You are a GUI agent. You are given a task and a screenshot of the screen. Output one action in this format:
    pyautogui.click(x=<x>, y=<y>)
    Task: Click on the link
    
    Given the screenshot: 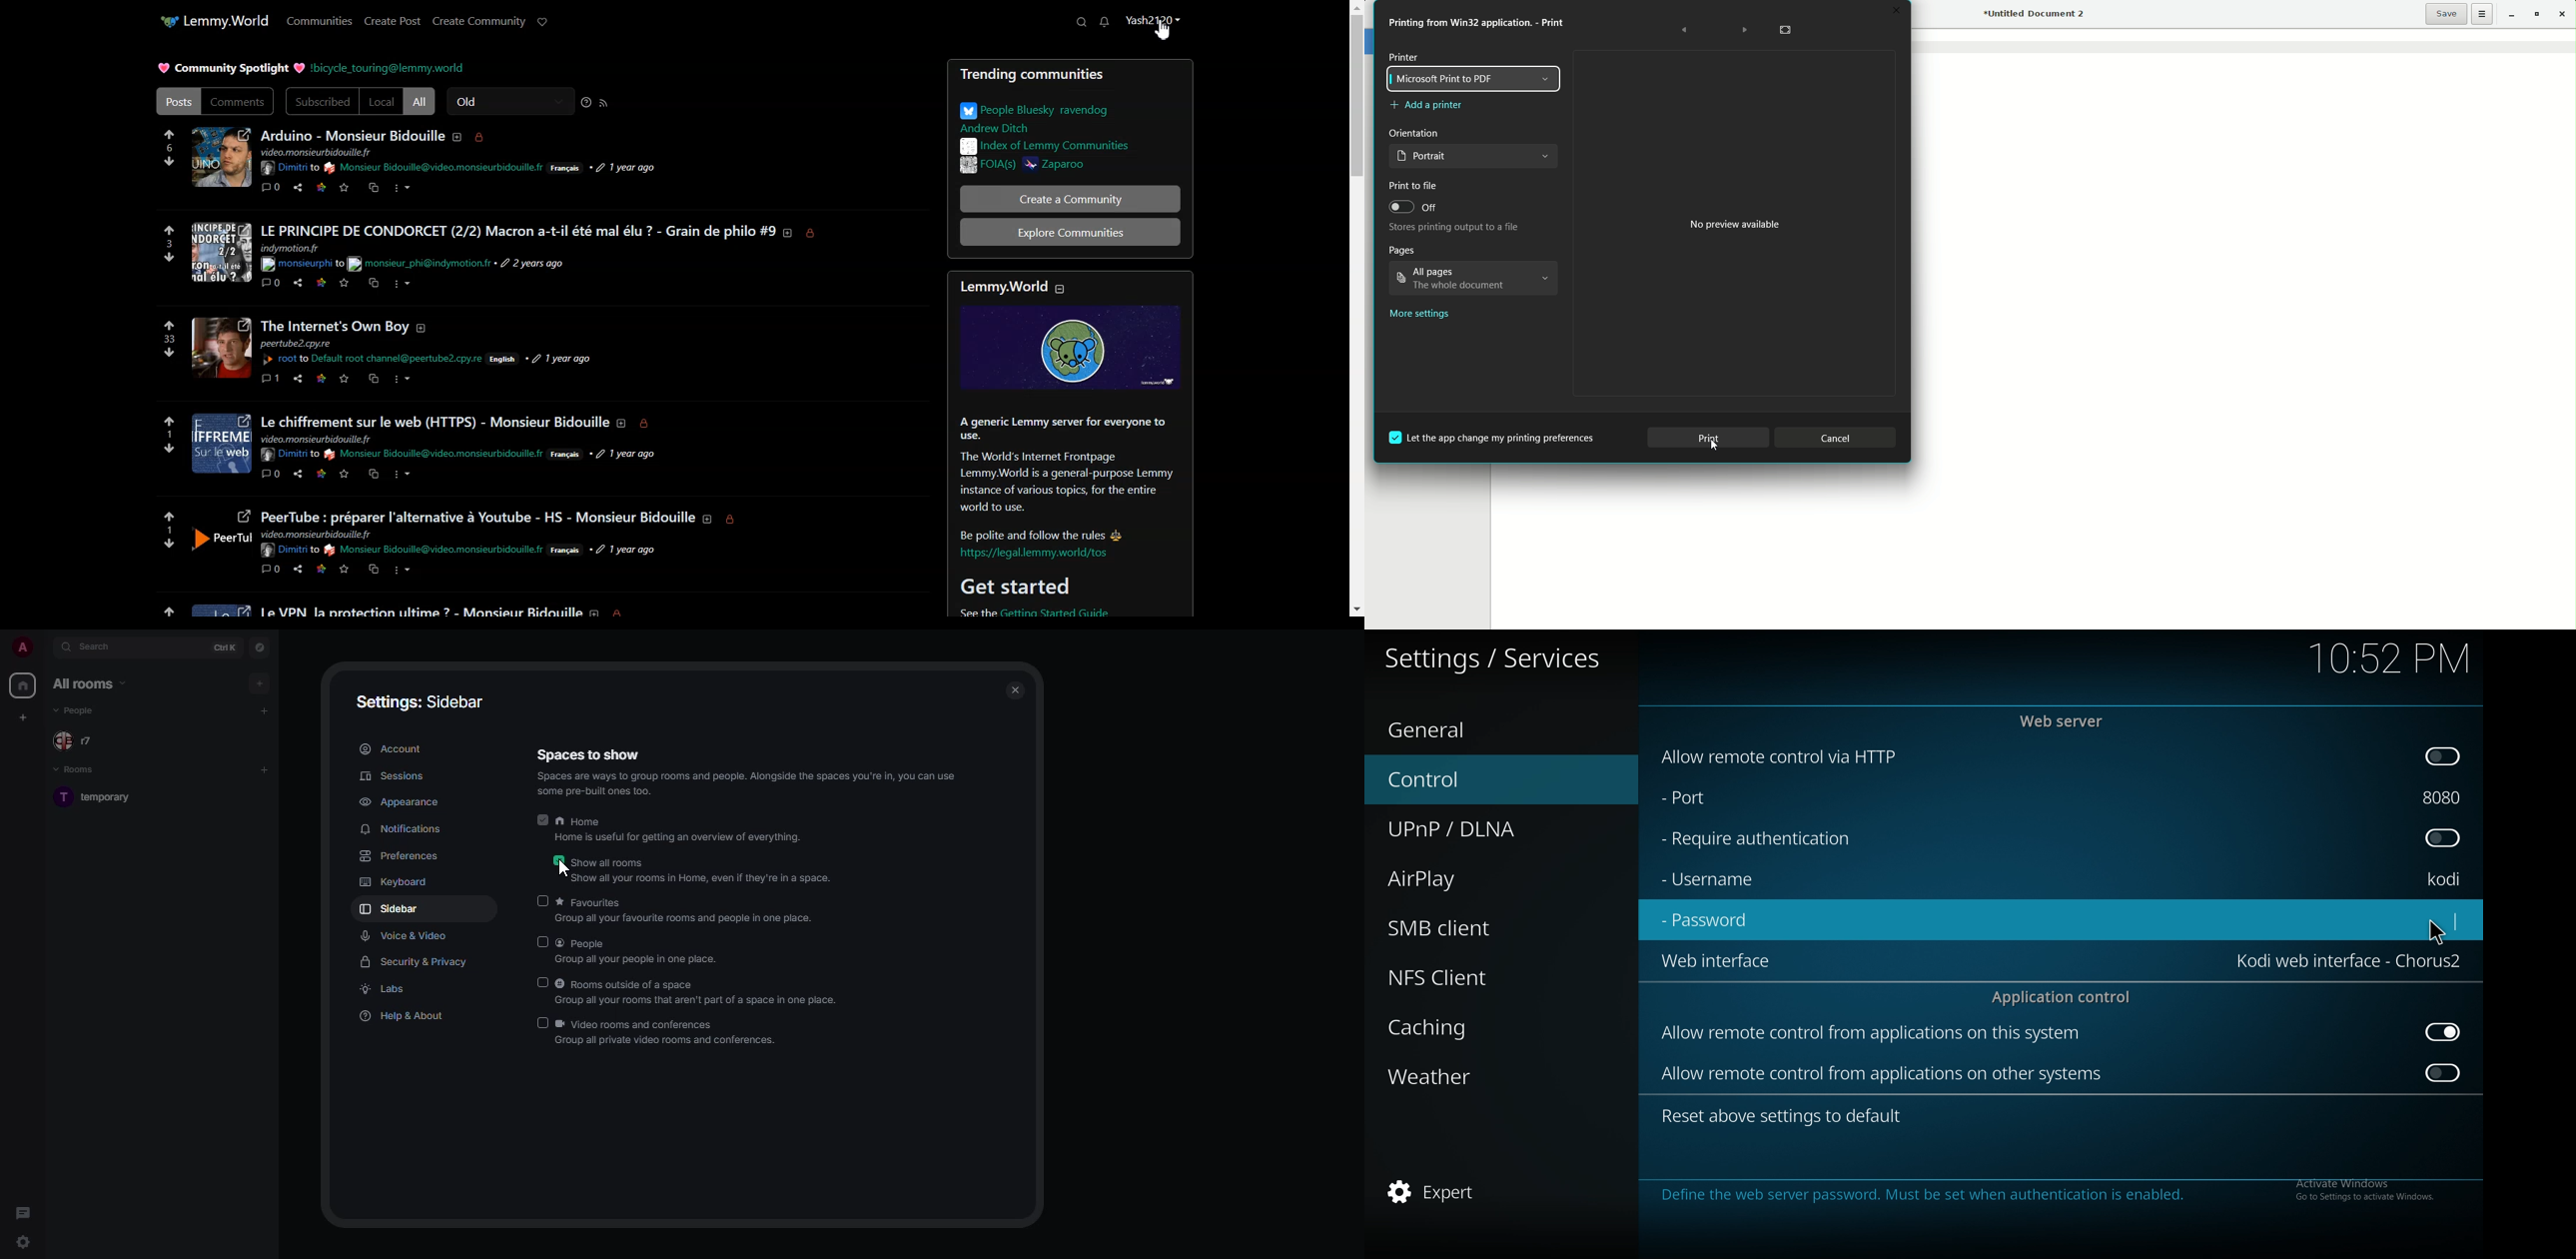 What is the action you would take?
    pyautogui.click(x=319, y=569)
    